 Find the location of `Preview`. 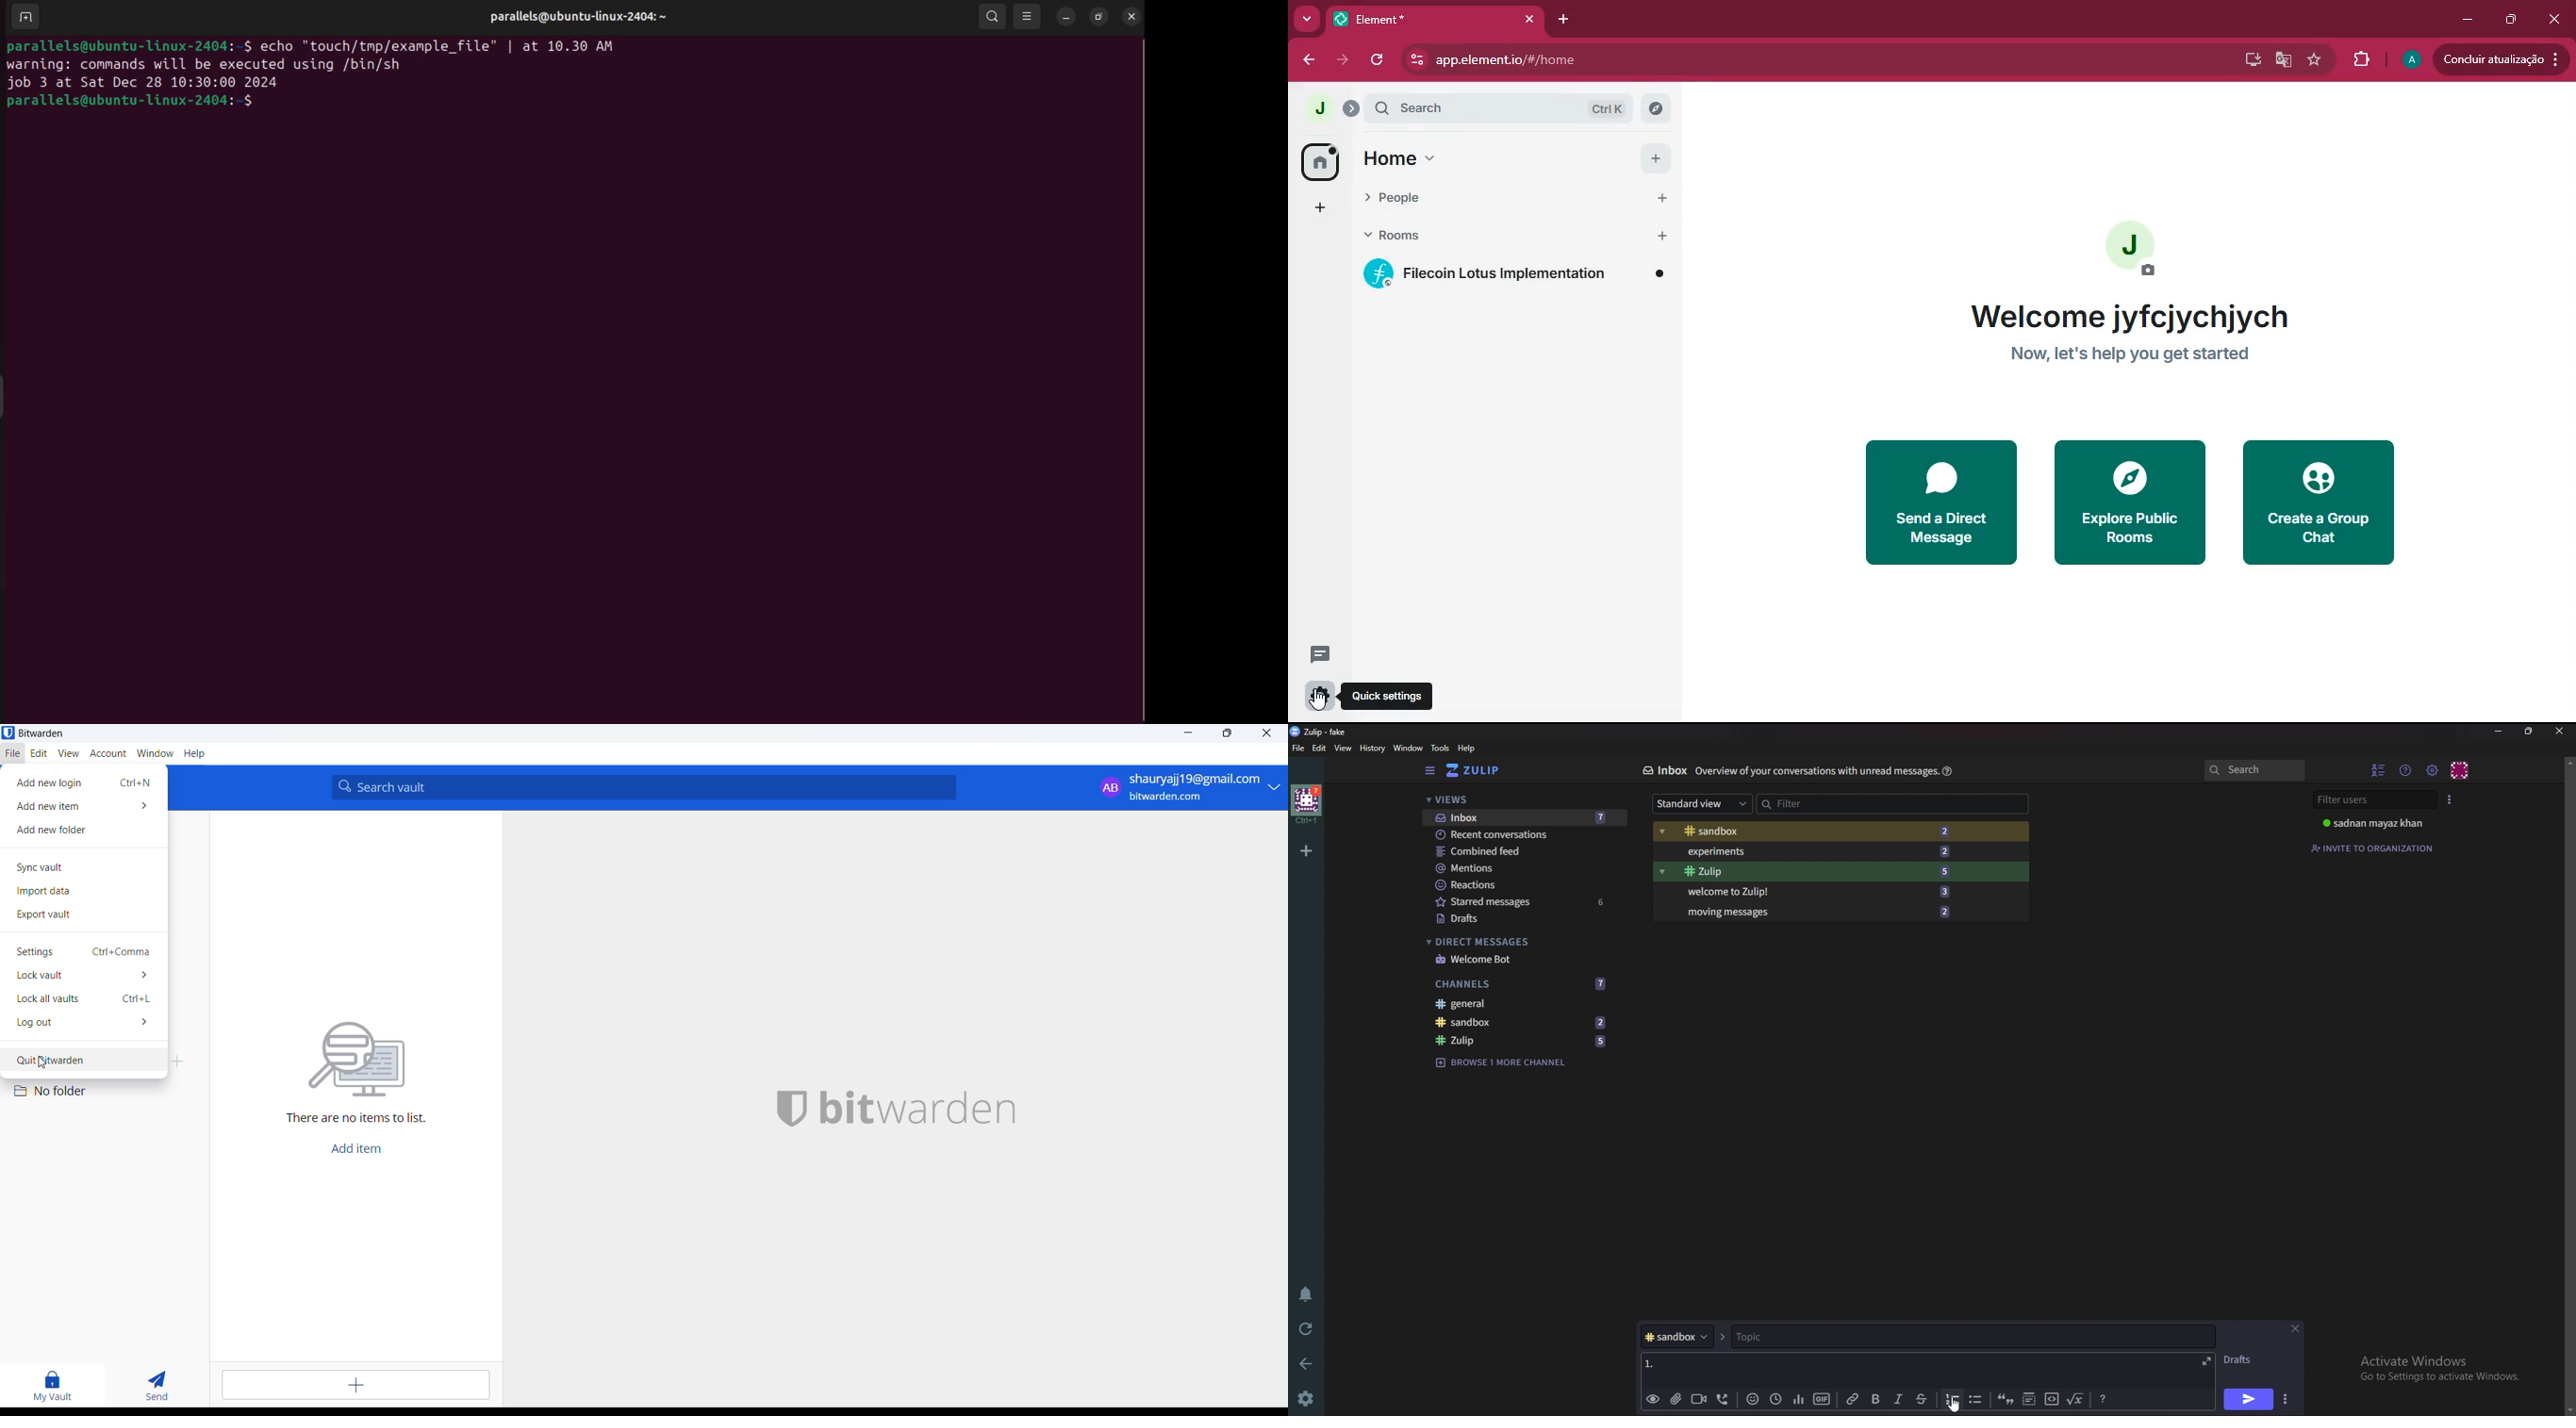

Preview is located at coordinates (1653, 1399).